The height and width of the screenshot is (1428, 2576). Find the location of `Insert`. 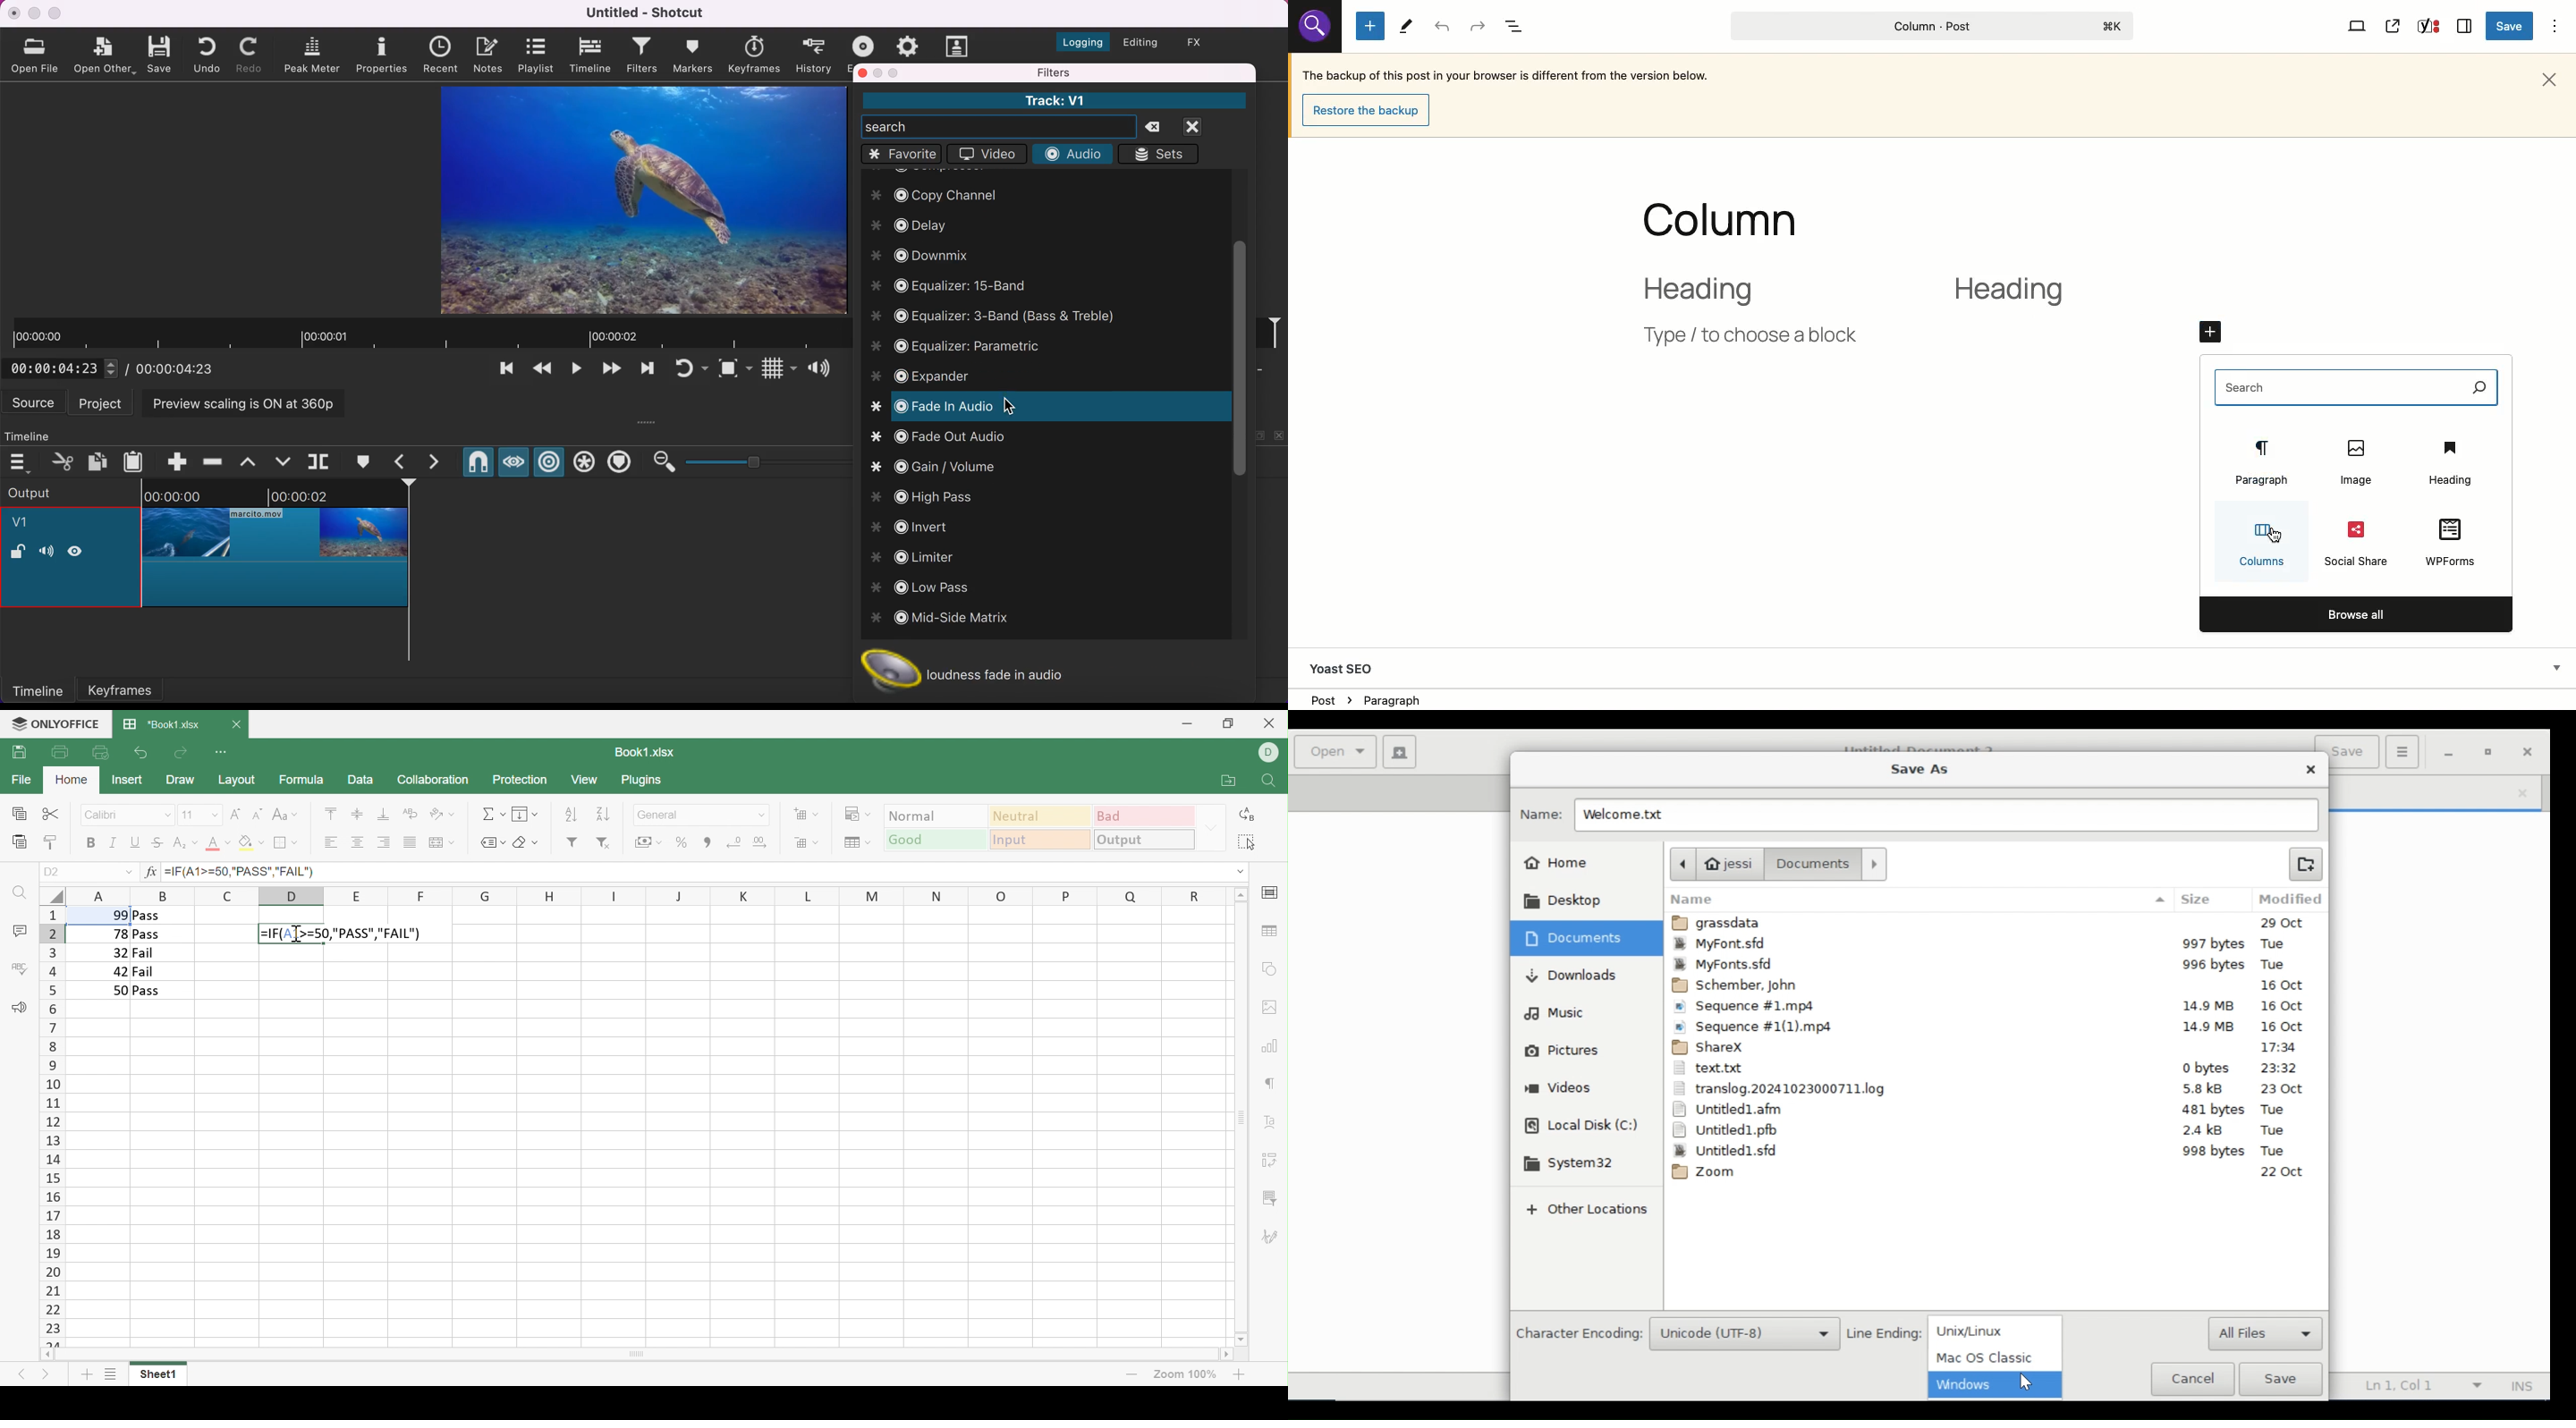

Insert is located at coordinates (126, 779).